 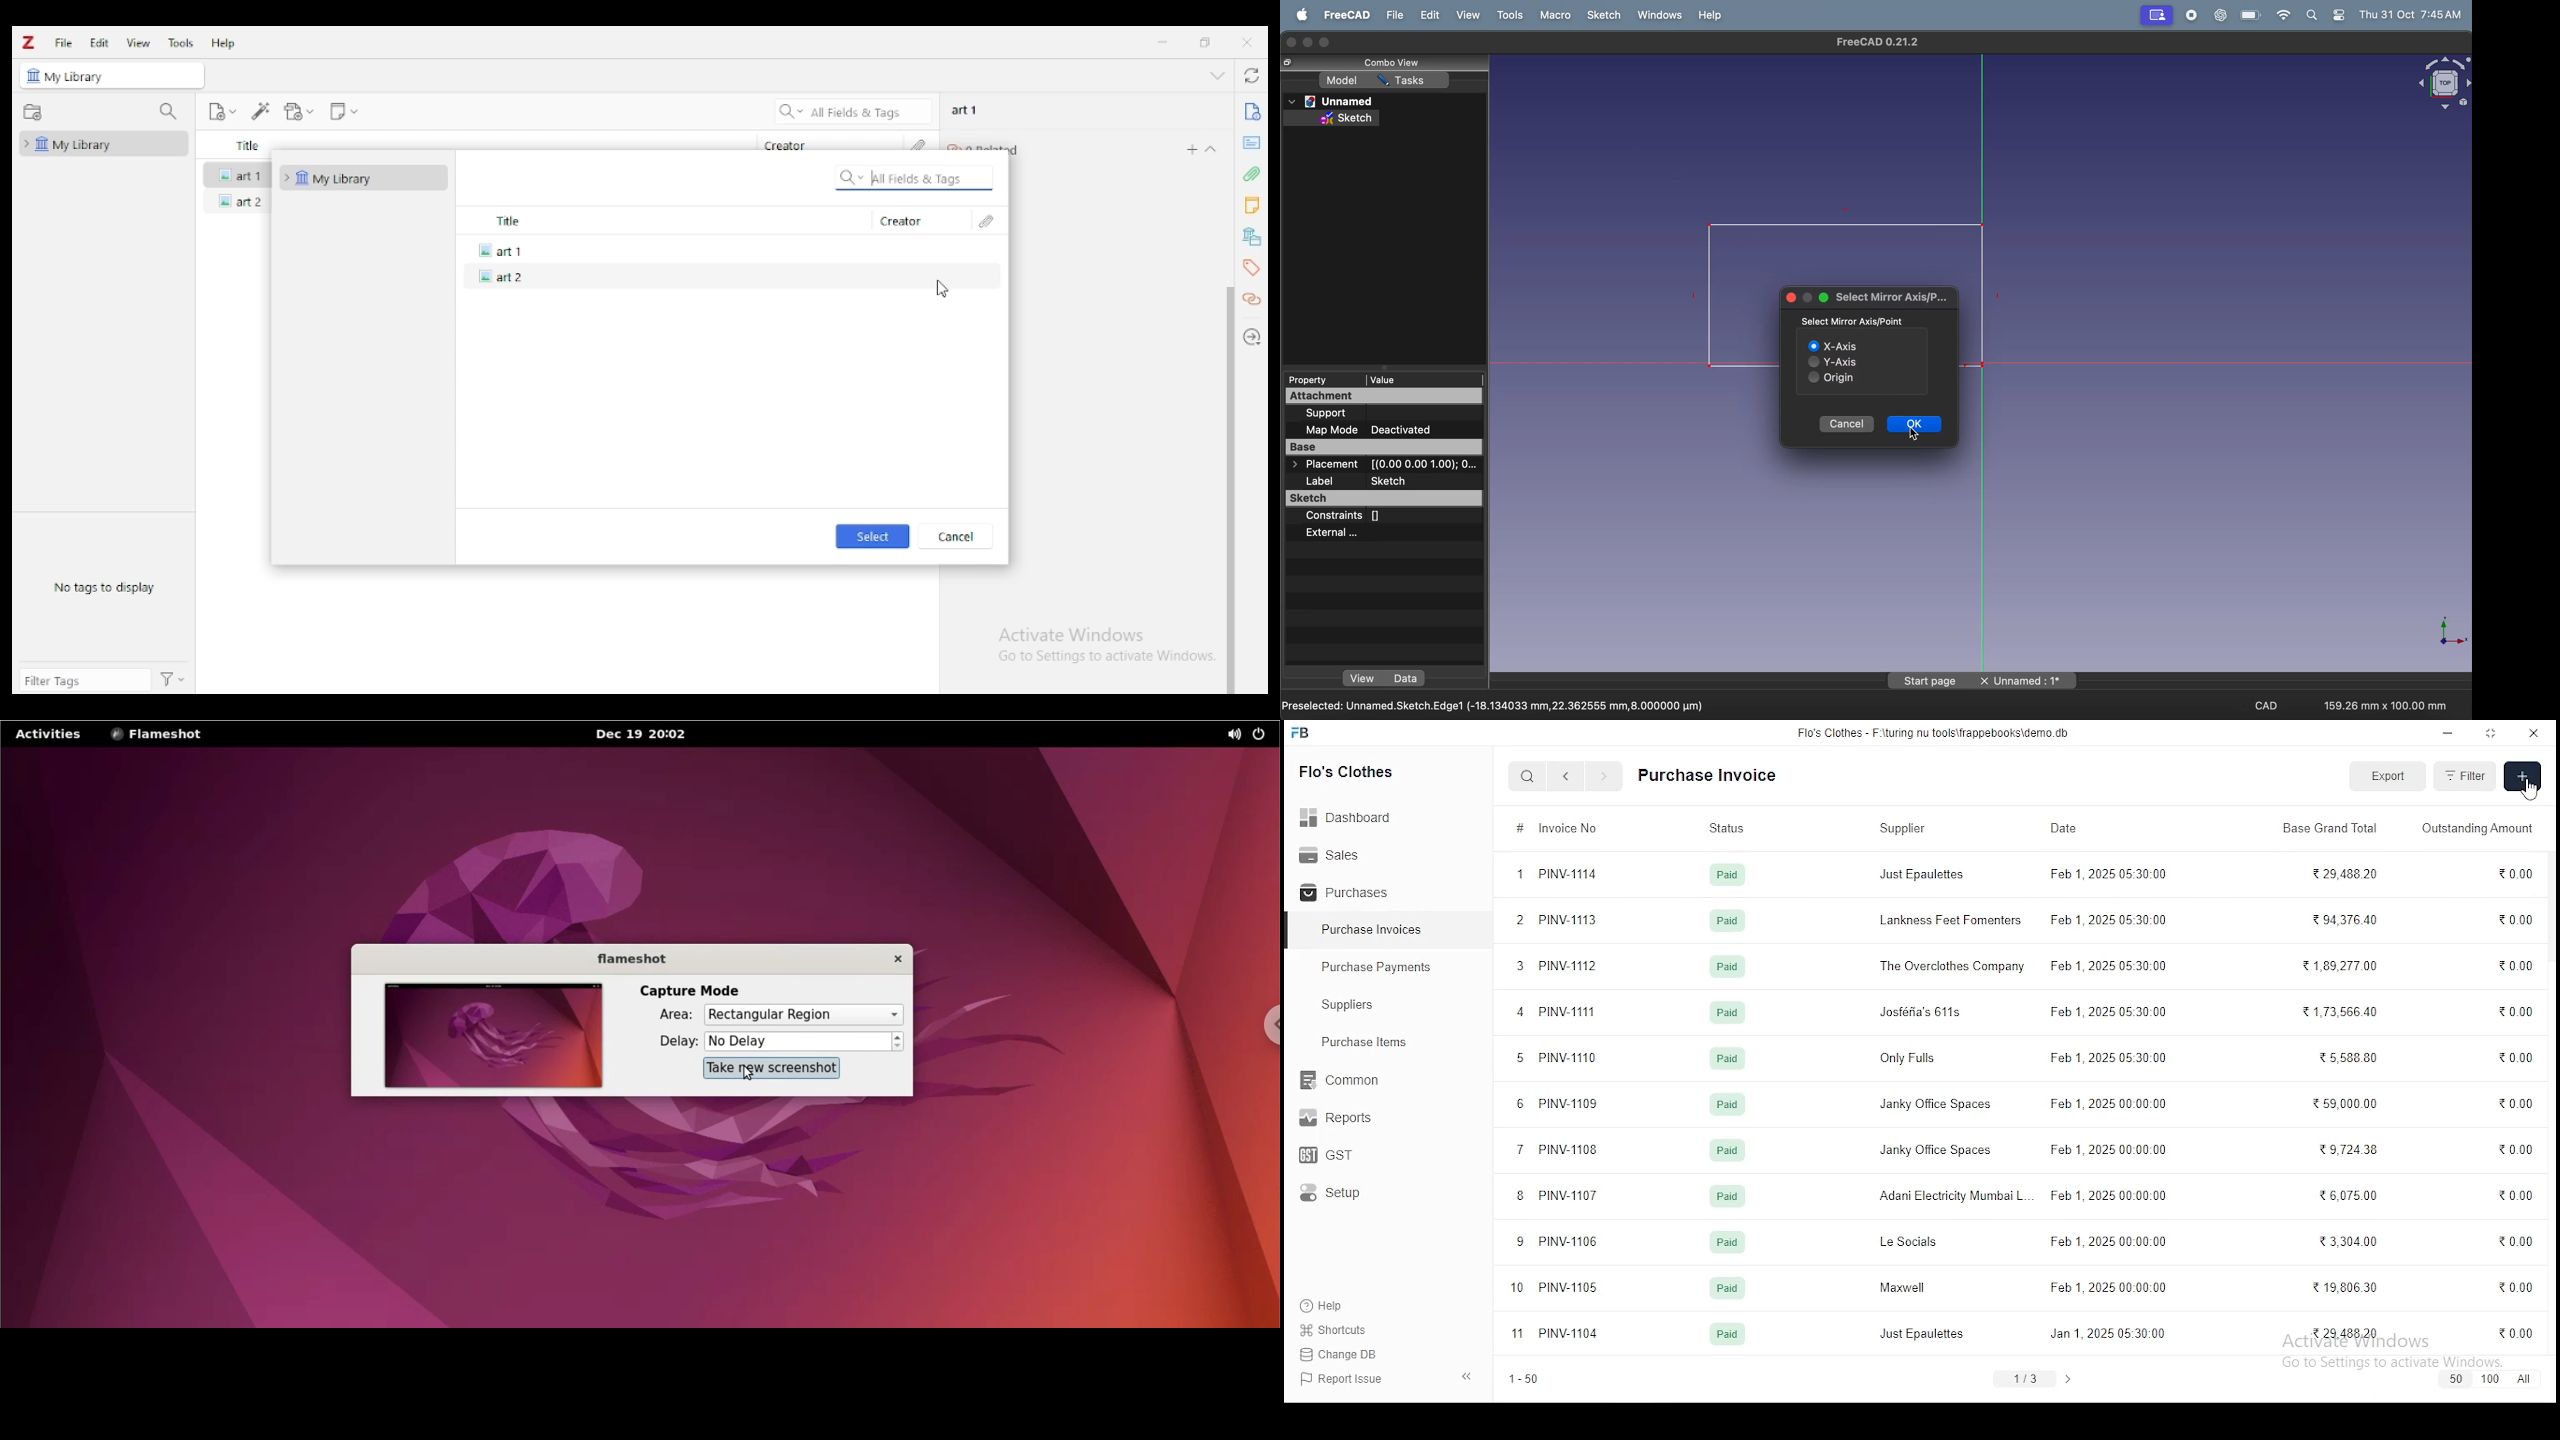 I want to click on ‘Purchase Payments, so click(x=1378, y=967).